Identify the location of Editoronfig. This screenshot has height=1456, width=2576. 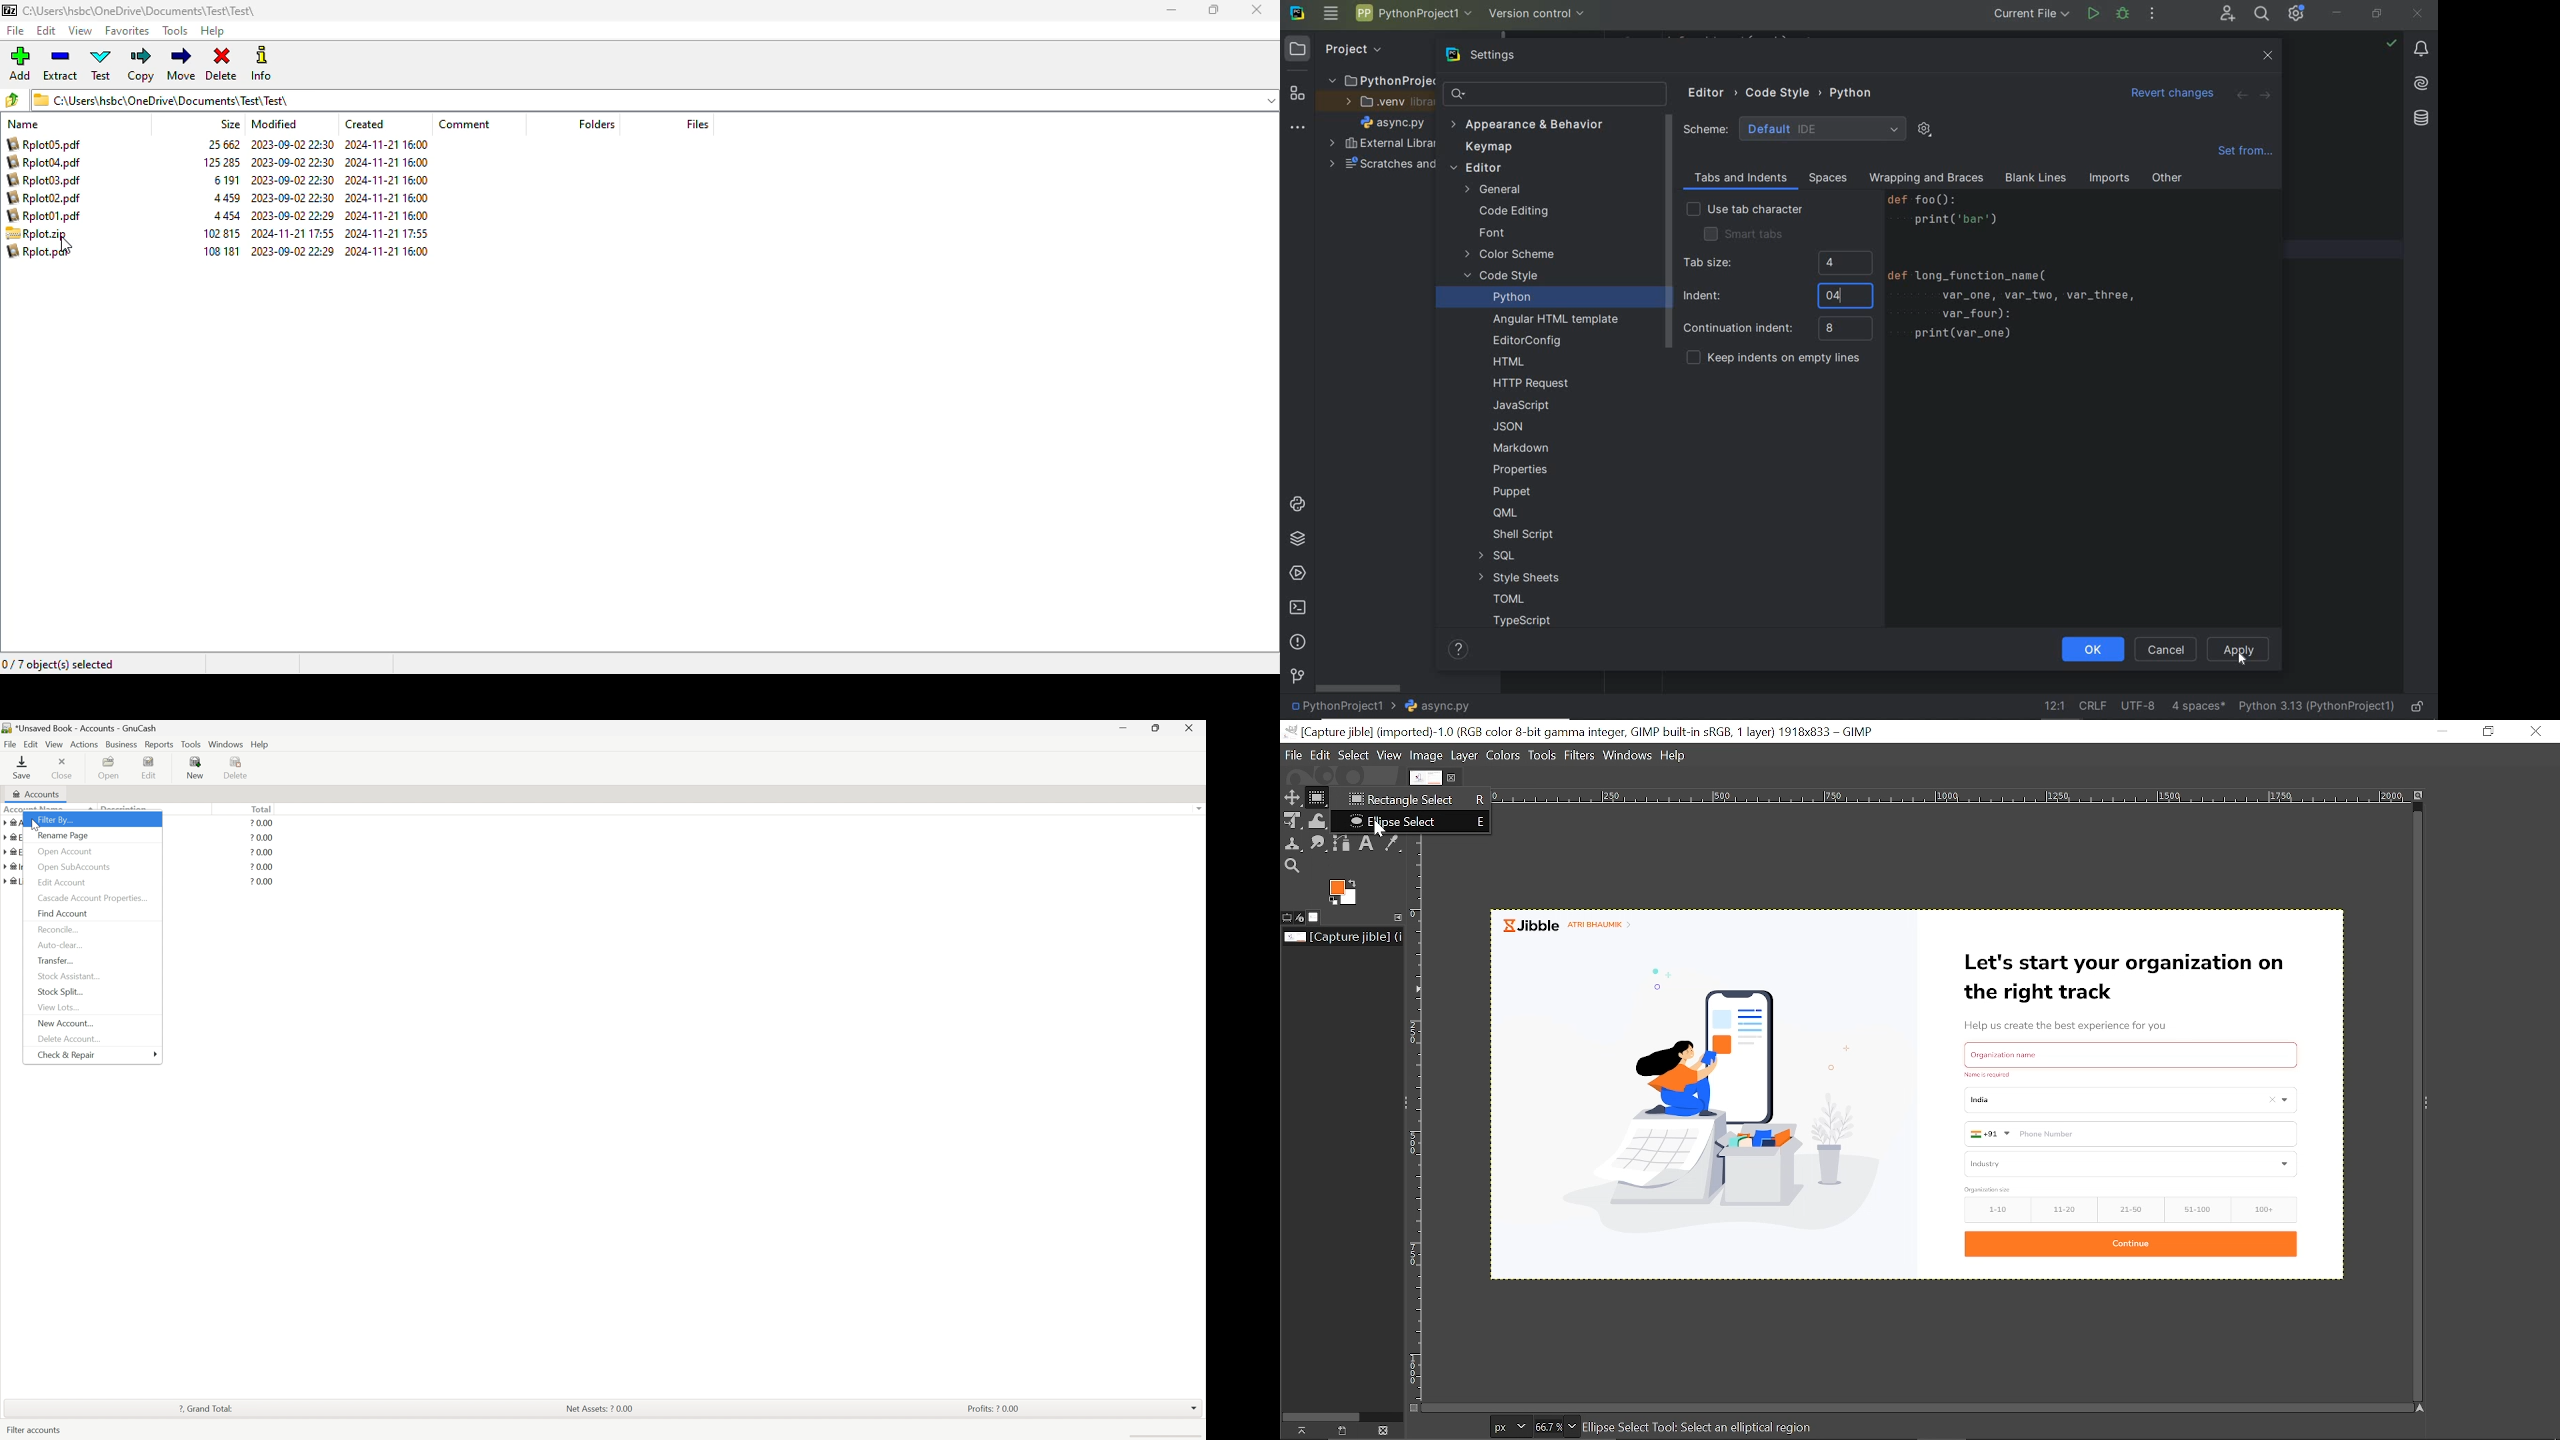
(1524, 341).